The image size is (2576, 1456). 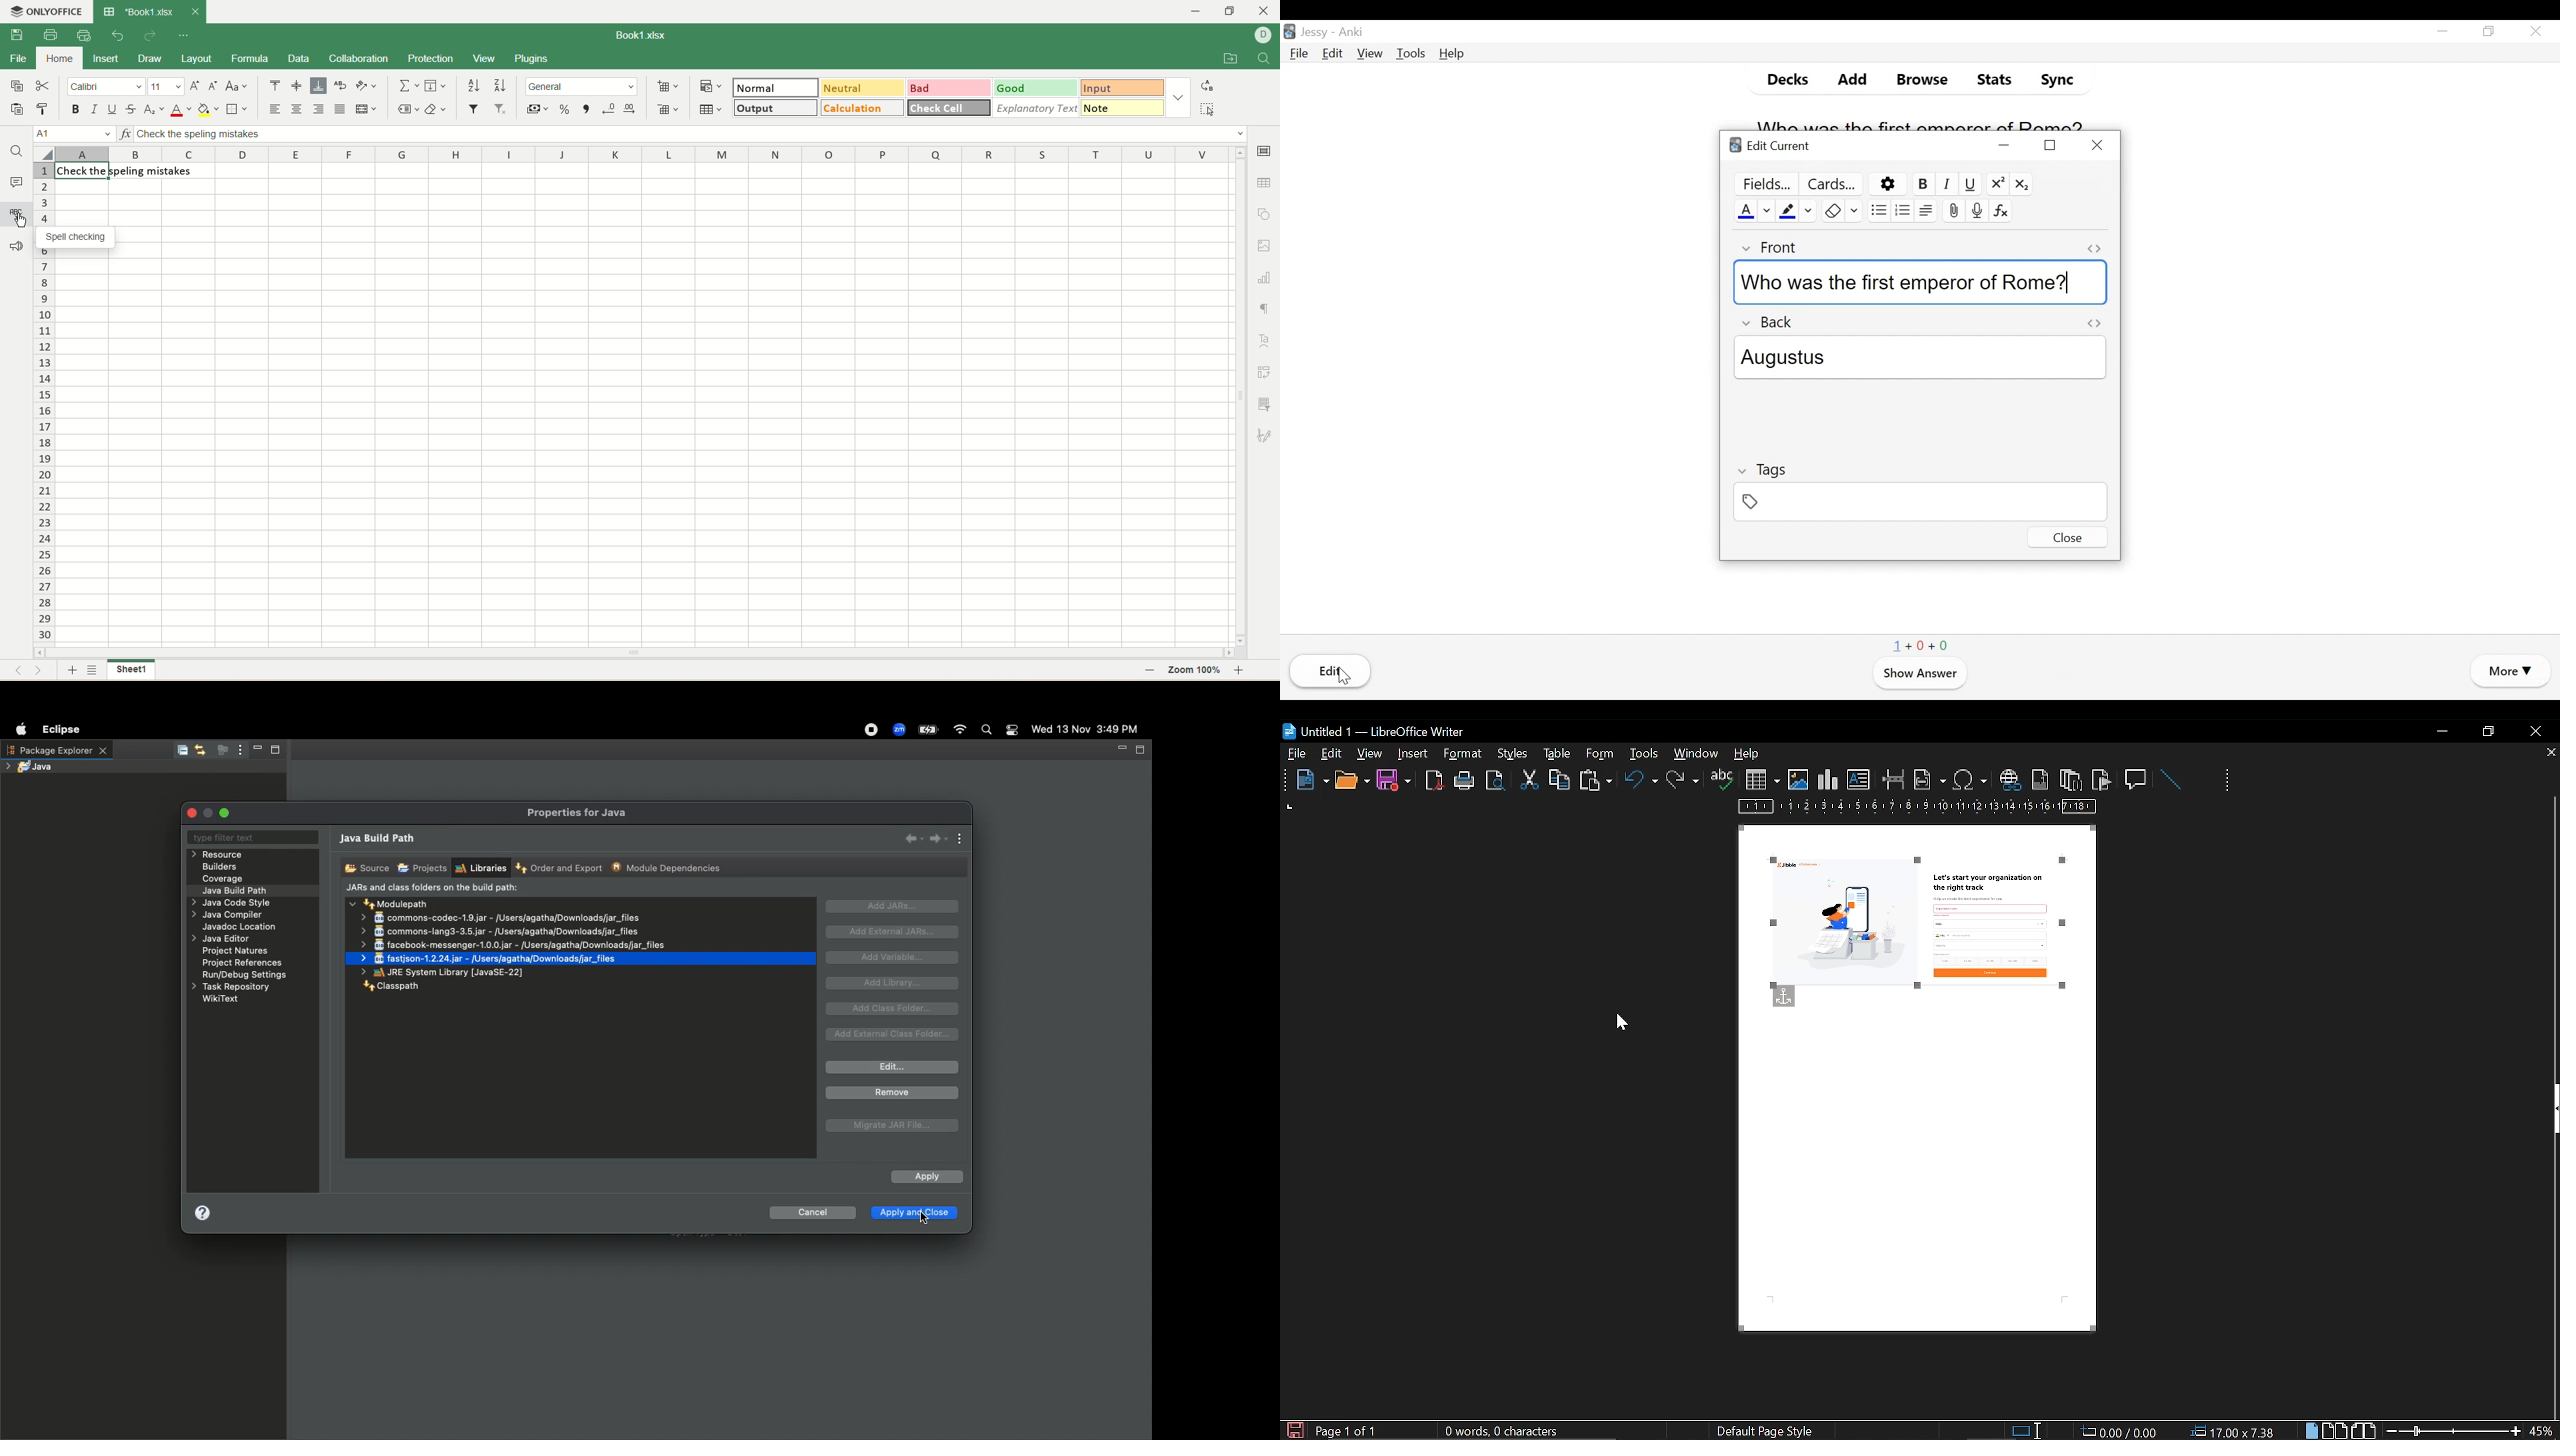 What do you see at coordinates (74, 671) in the screenshot?
I see `new sheet` at bounding box center [74, 671].